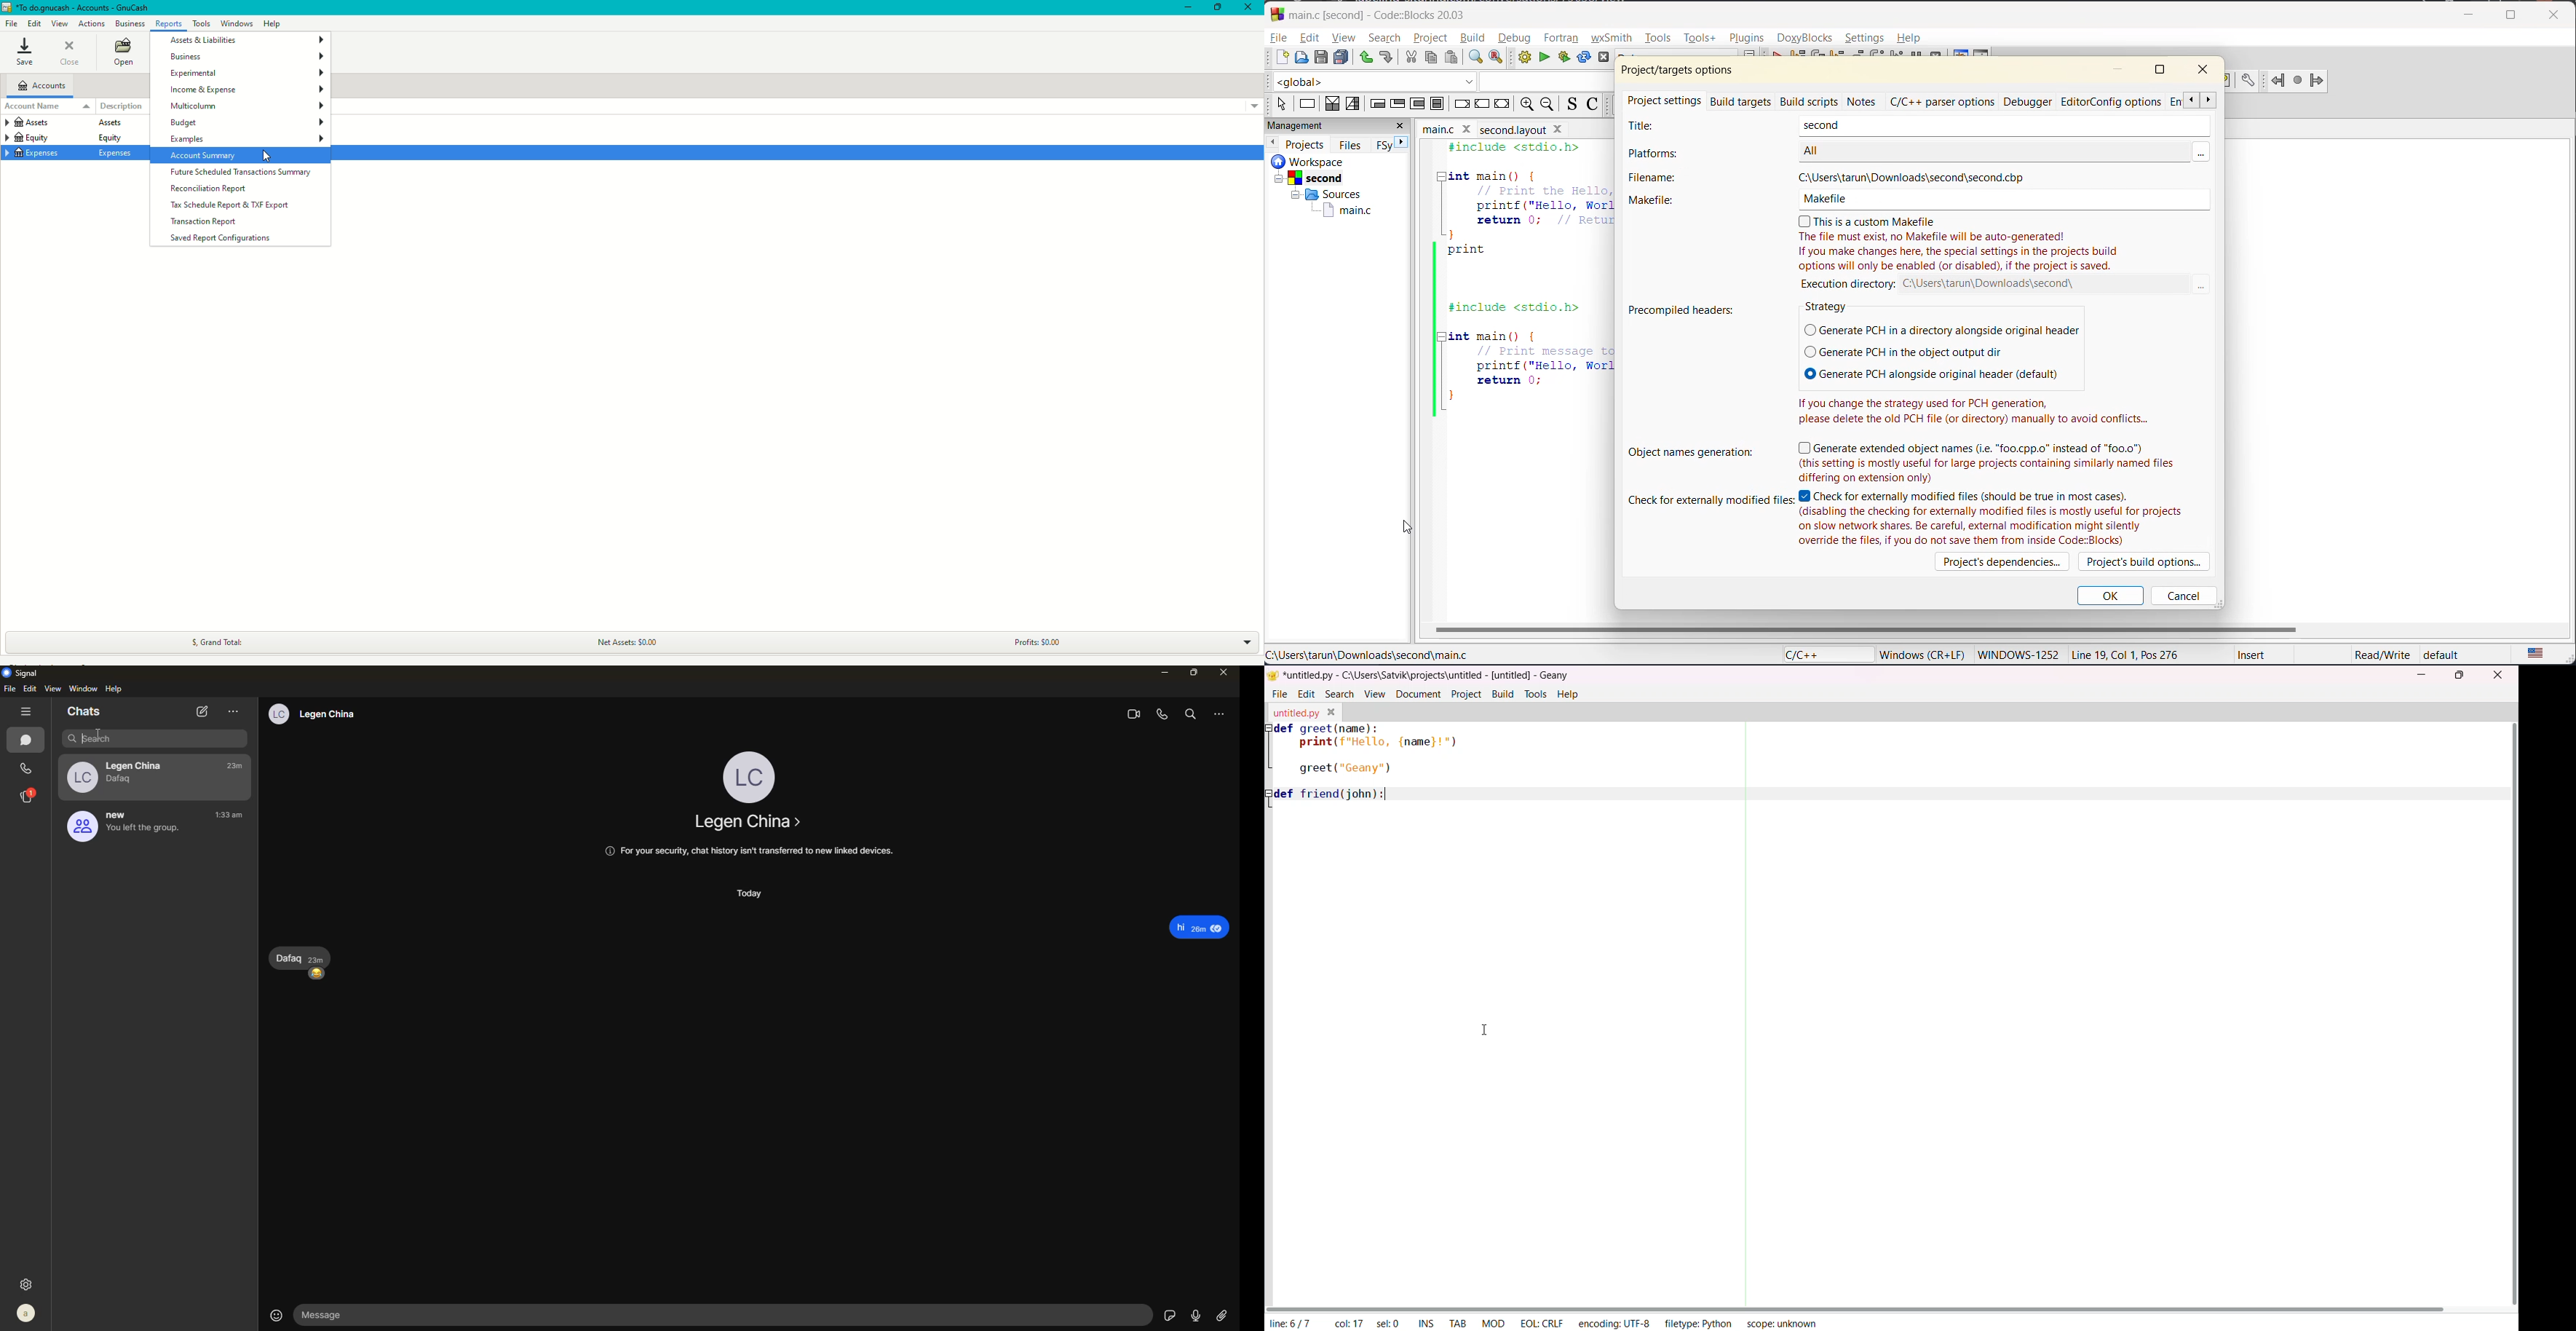 This screenshot has width=2576, height=1344. Describe the element at coordinates (1707, 501) in the screenshot. I see `check for externally modified files` at that location.